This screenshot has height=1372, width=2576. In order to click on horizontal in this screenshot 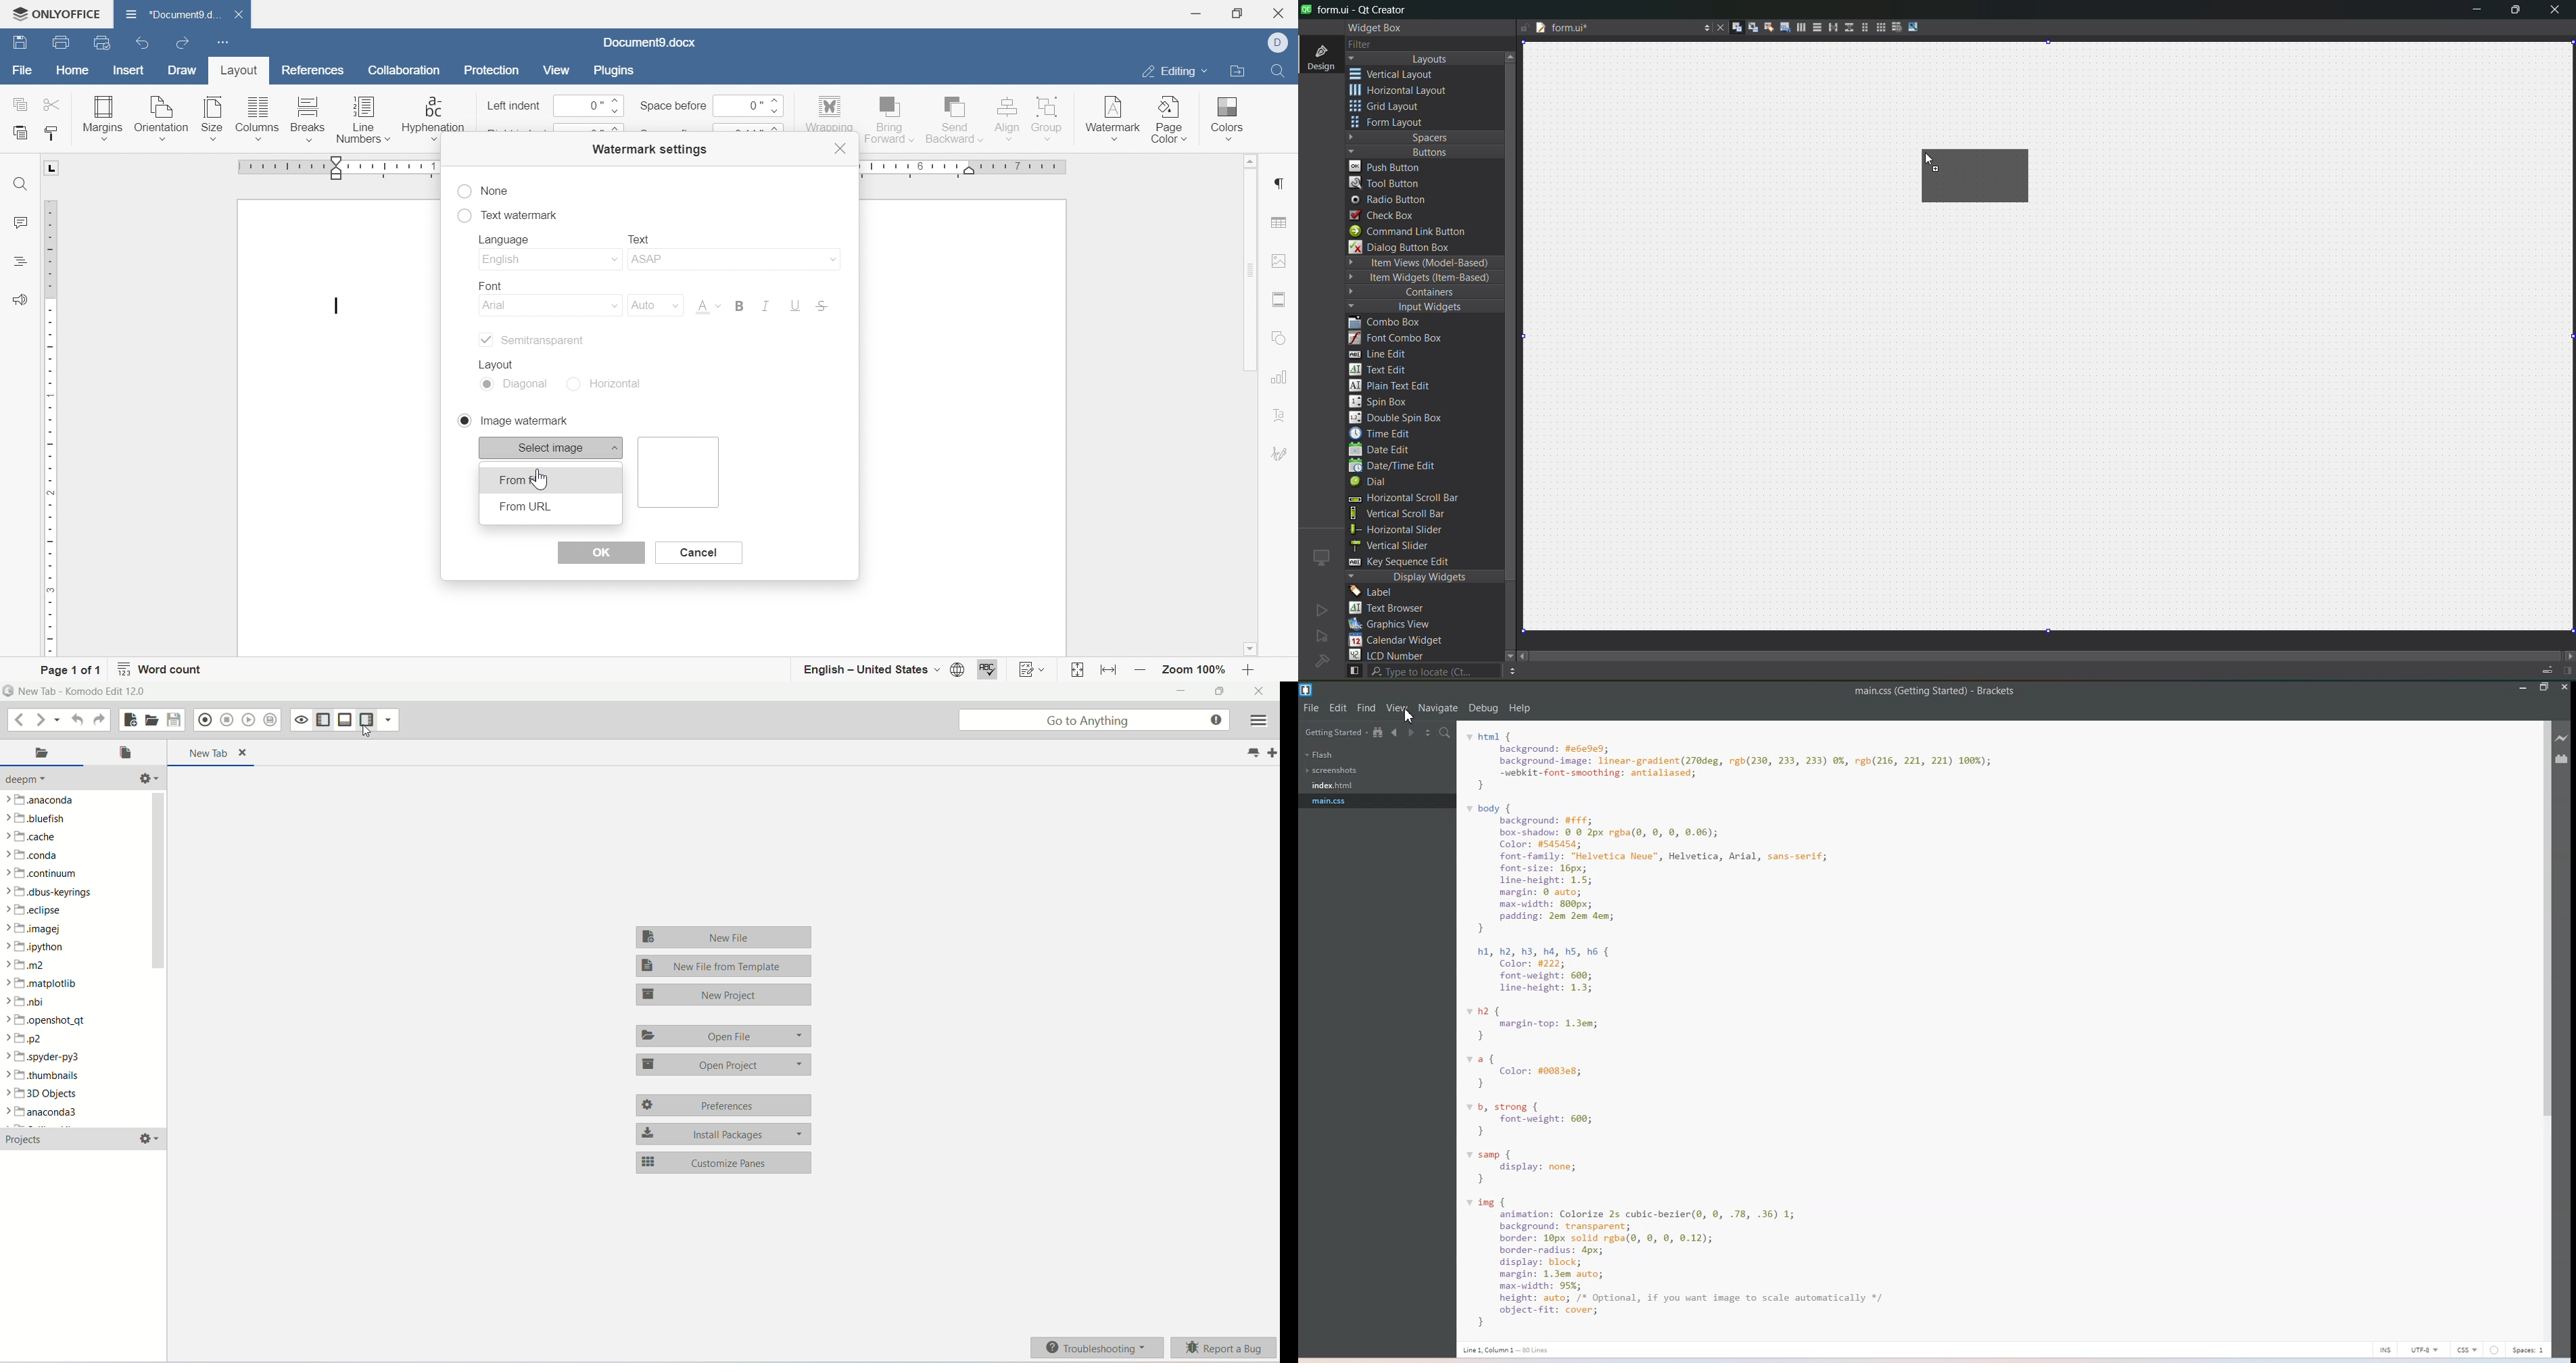, I will do `click(1401, 93)`.